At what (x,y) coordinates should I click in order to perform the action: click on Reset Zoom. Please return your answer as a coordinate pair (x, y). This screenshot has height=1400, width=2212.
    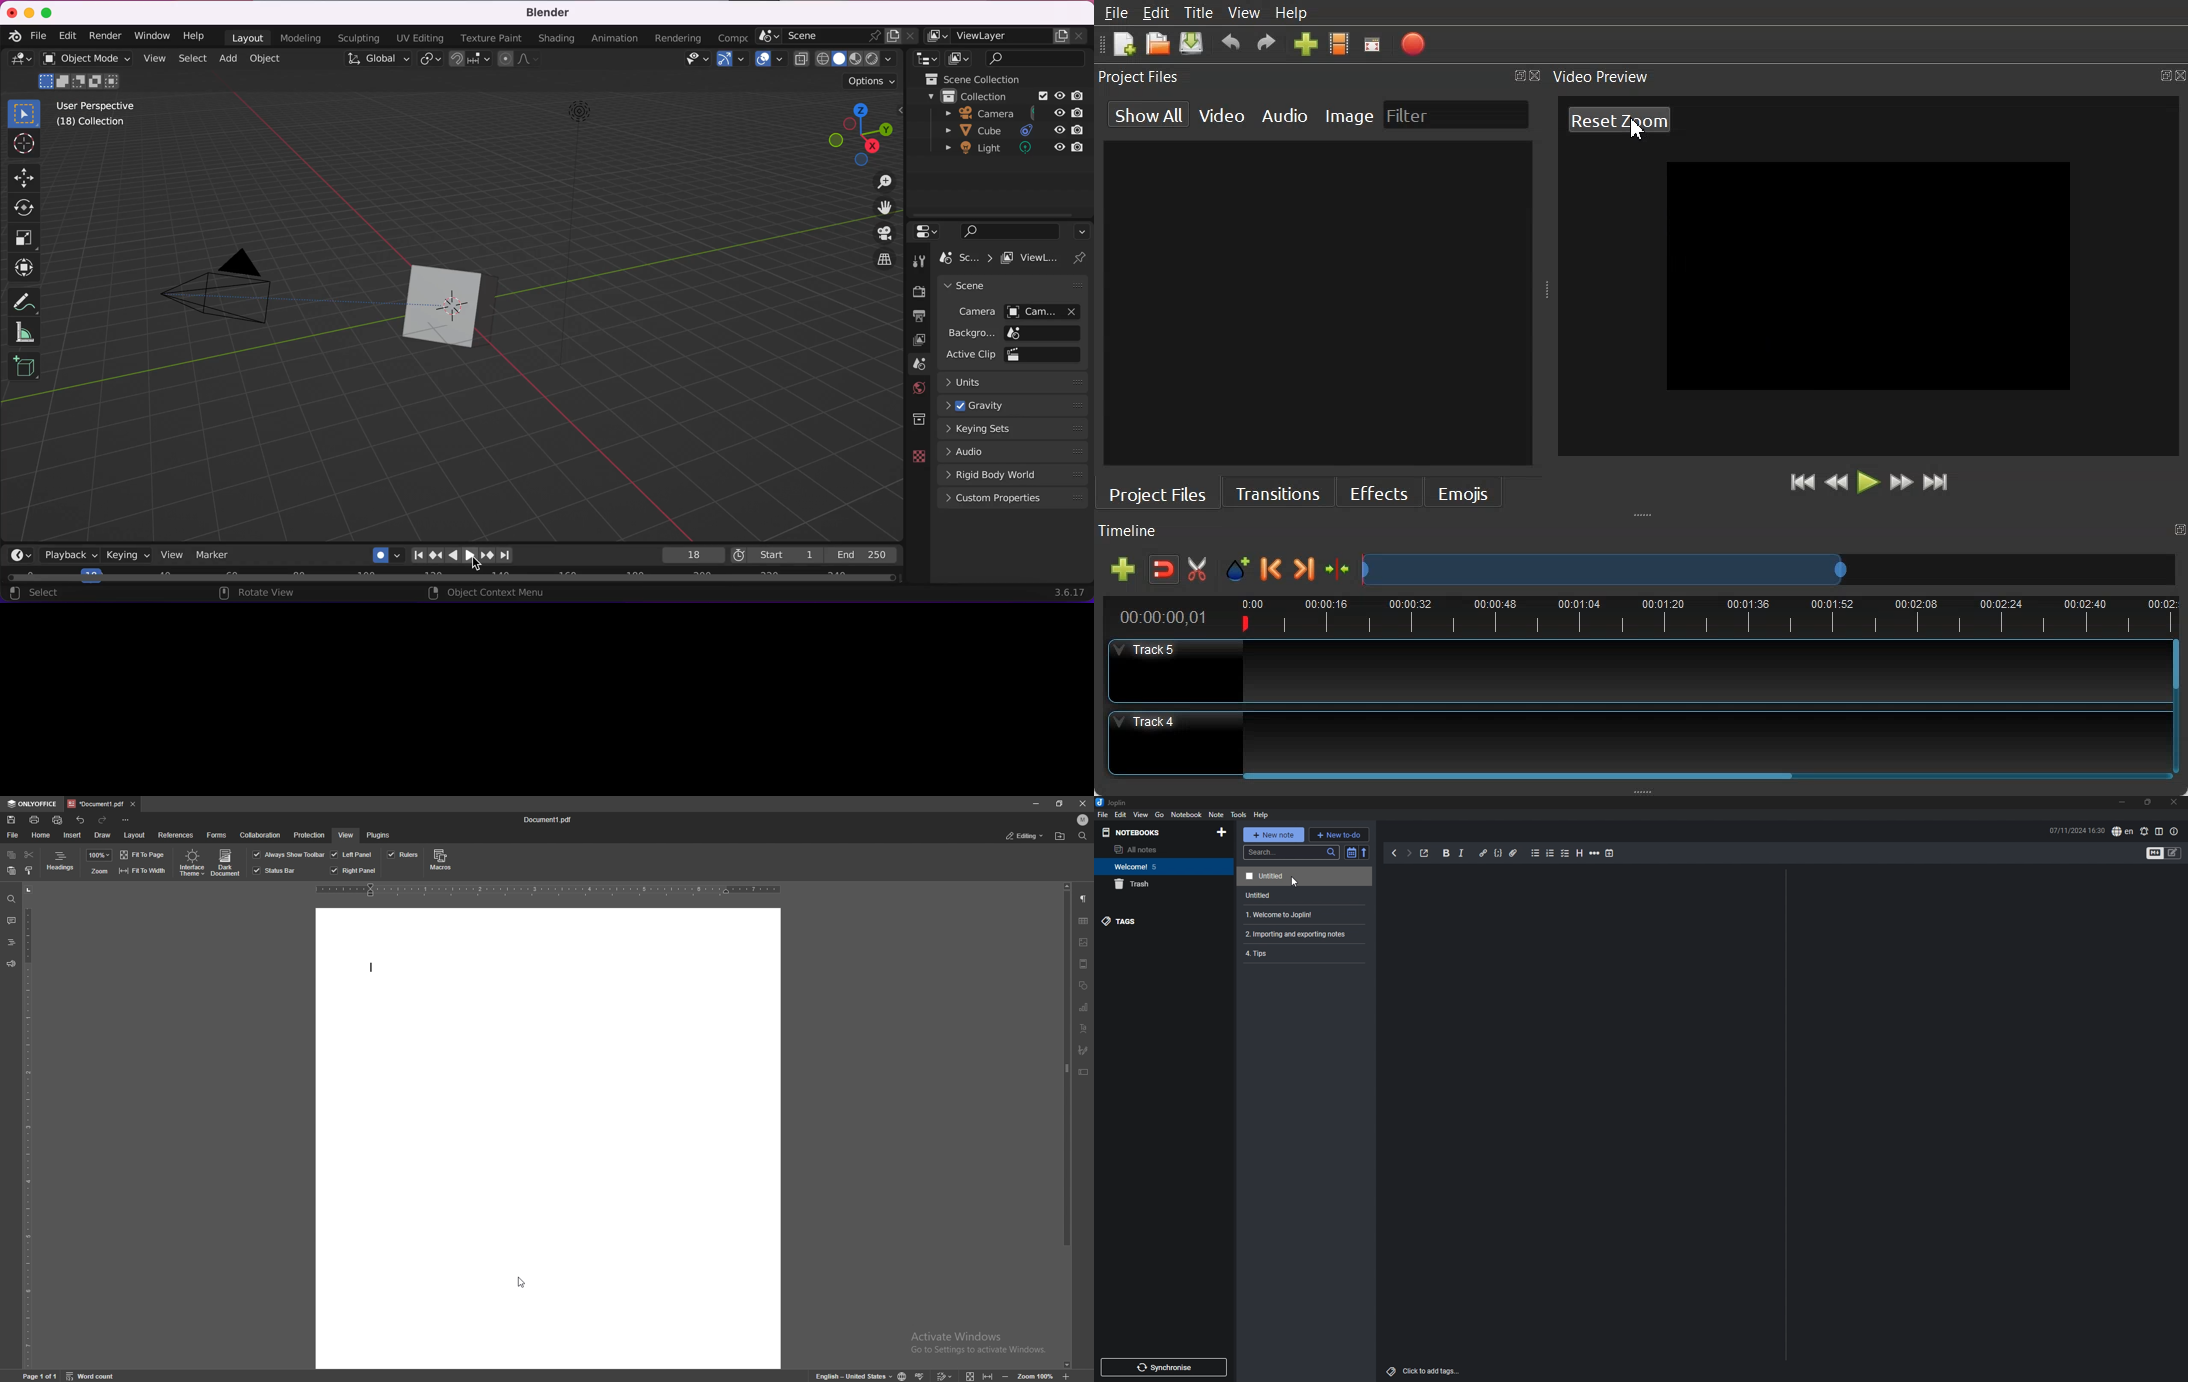
    Looking at the image, I should click on (1620, 120).